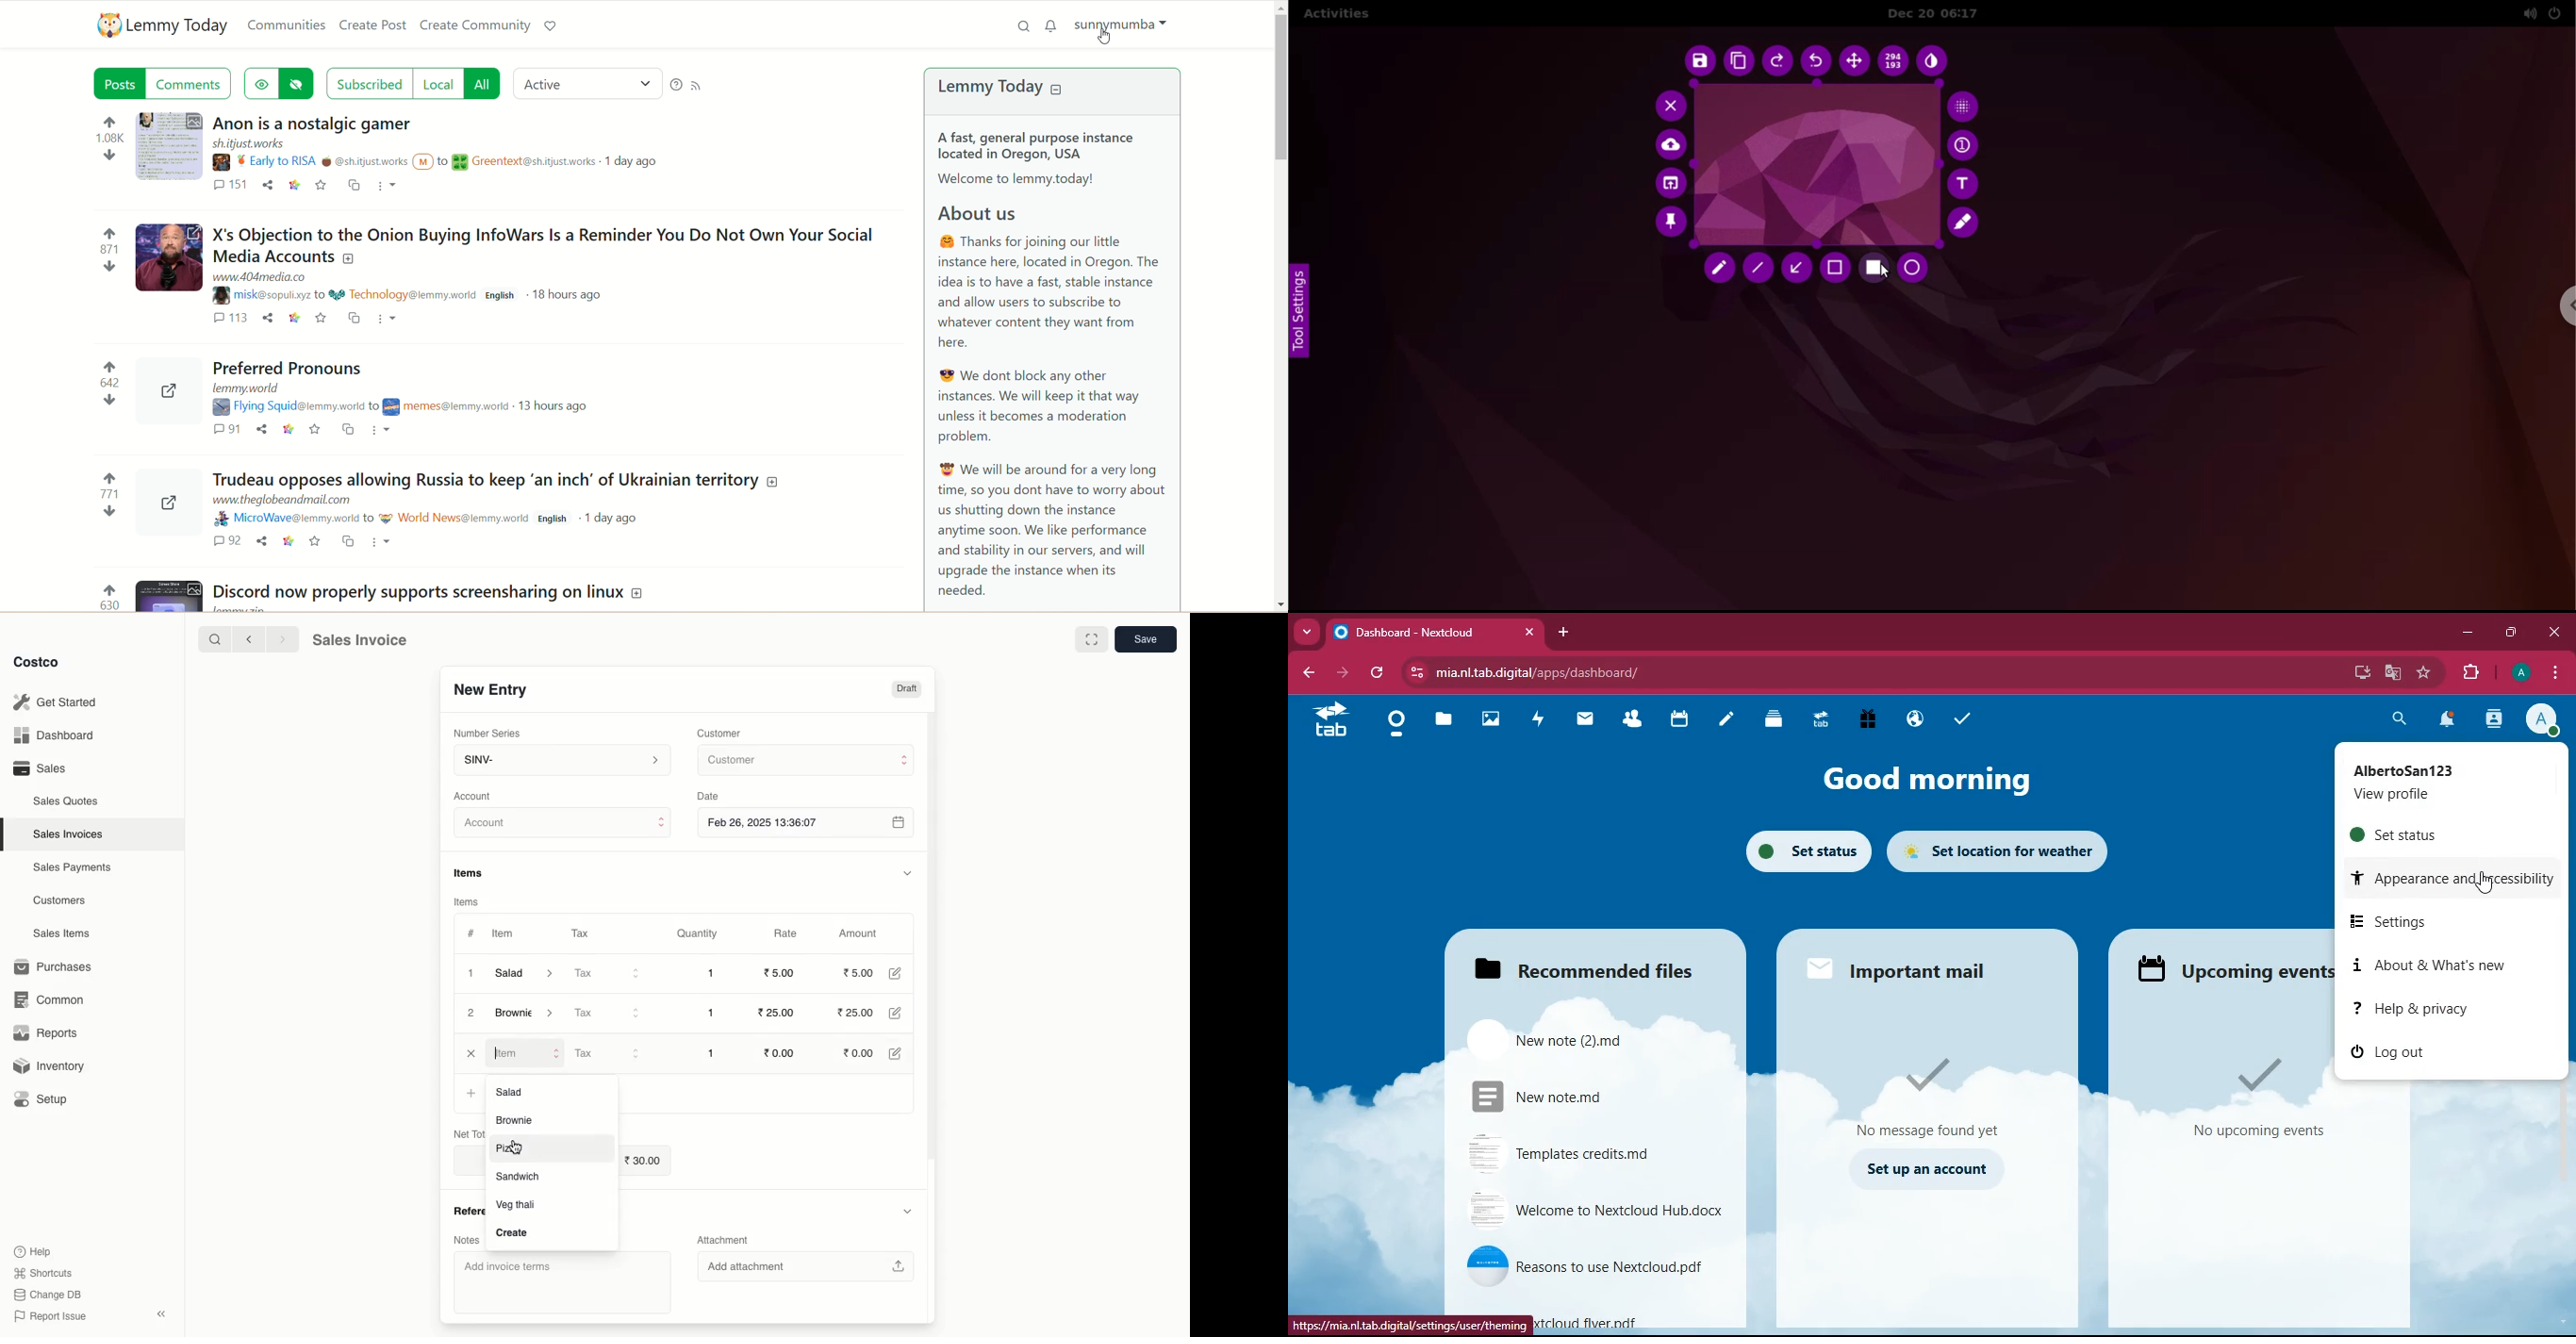 The width and height of the screenshot is (2576, 1344). What do you see at coordinates (713, 796) in the screenshot?
I see `Date` at bounding box center [713, 796].